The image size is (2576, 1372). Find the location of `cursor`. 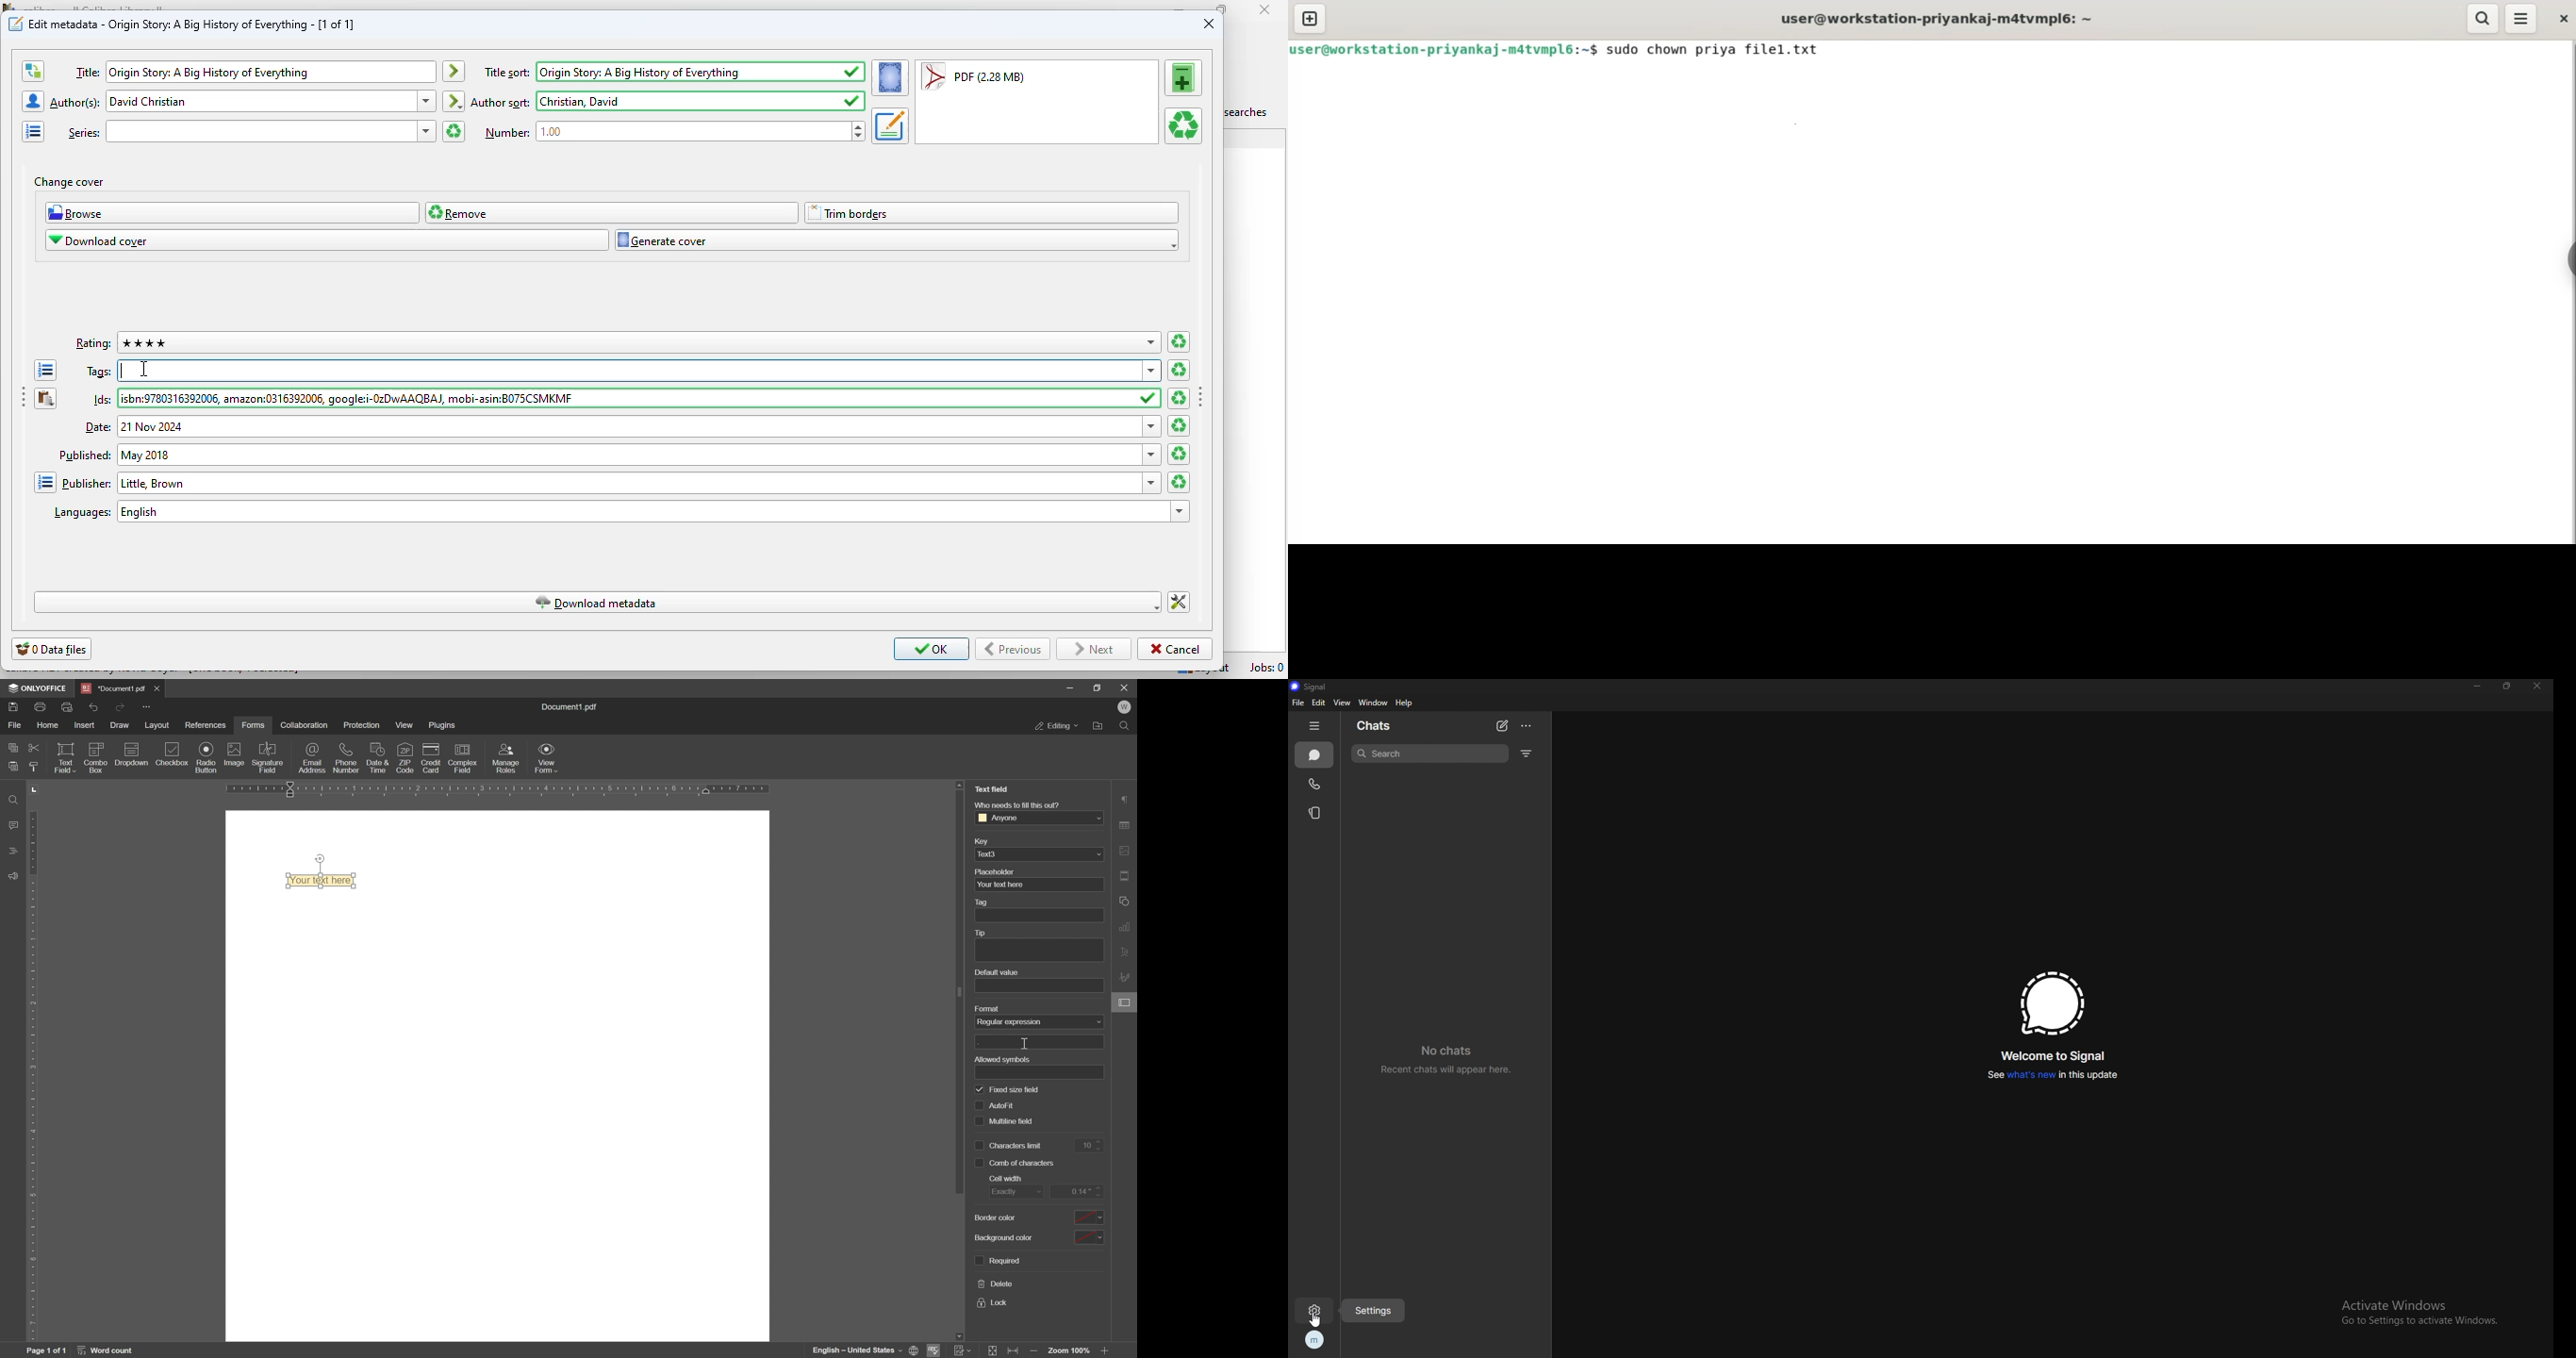

cursor is located at coordinates (1317, 1318).